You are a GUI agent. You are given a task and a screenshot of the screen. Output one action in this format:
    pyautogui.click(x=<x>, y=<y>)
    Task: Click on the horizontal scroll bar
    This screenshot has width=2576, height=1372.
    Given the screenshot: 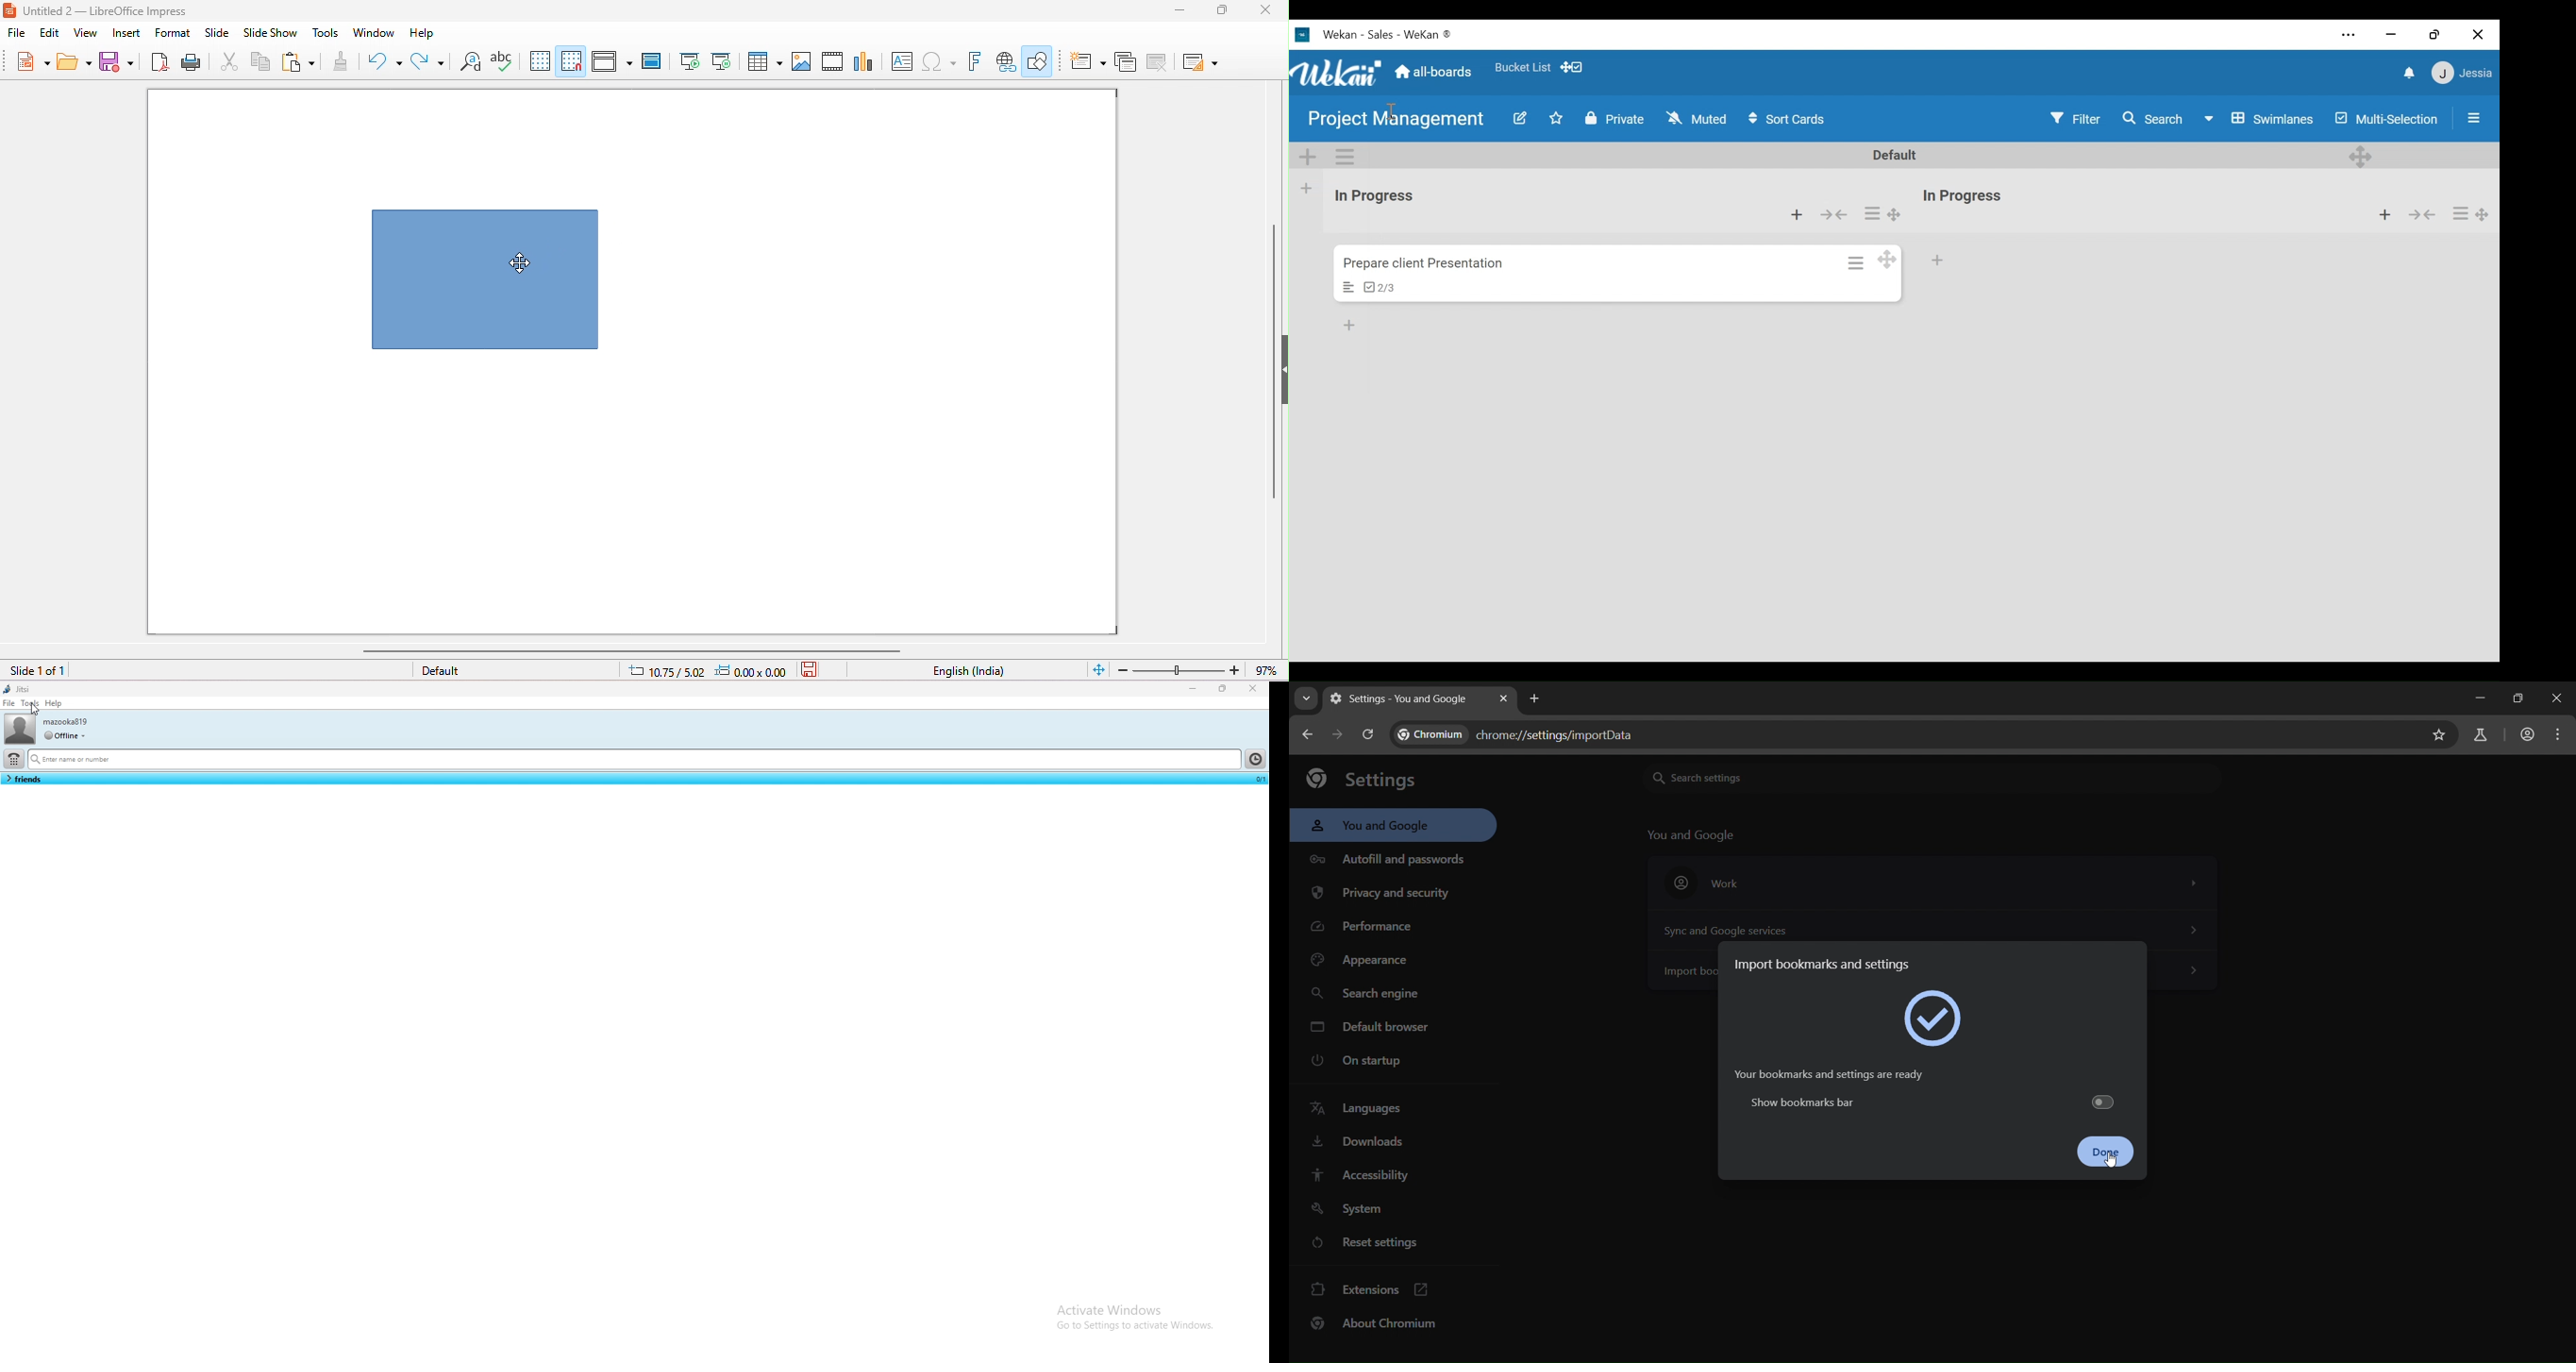 What is the action you would take?
    pyautogui.click(x=635, y=650)
    